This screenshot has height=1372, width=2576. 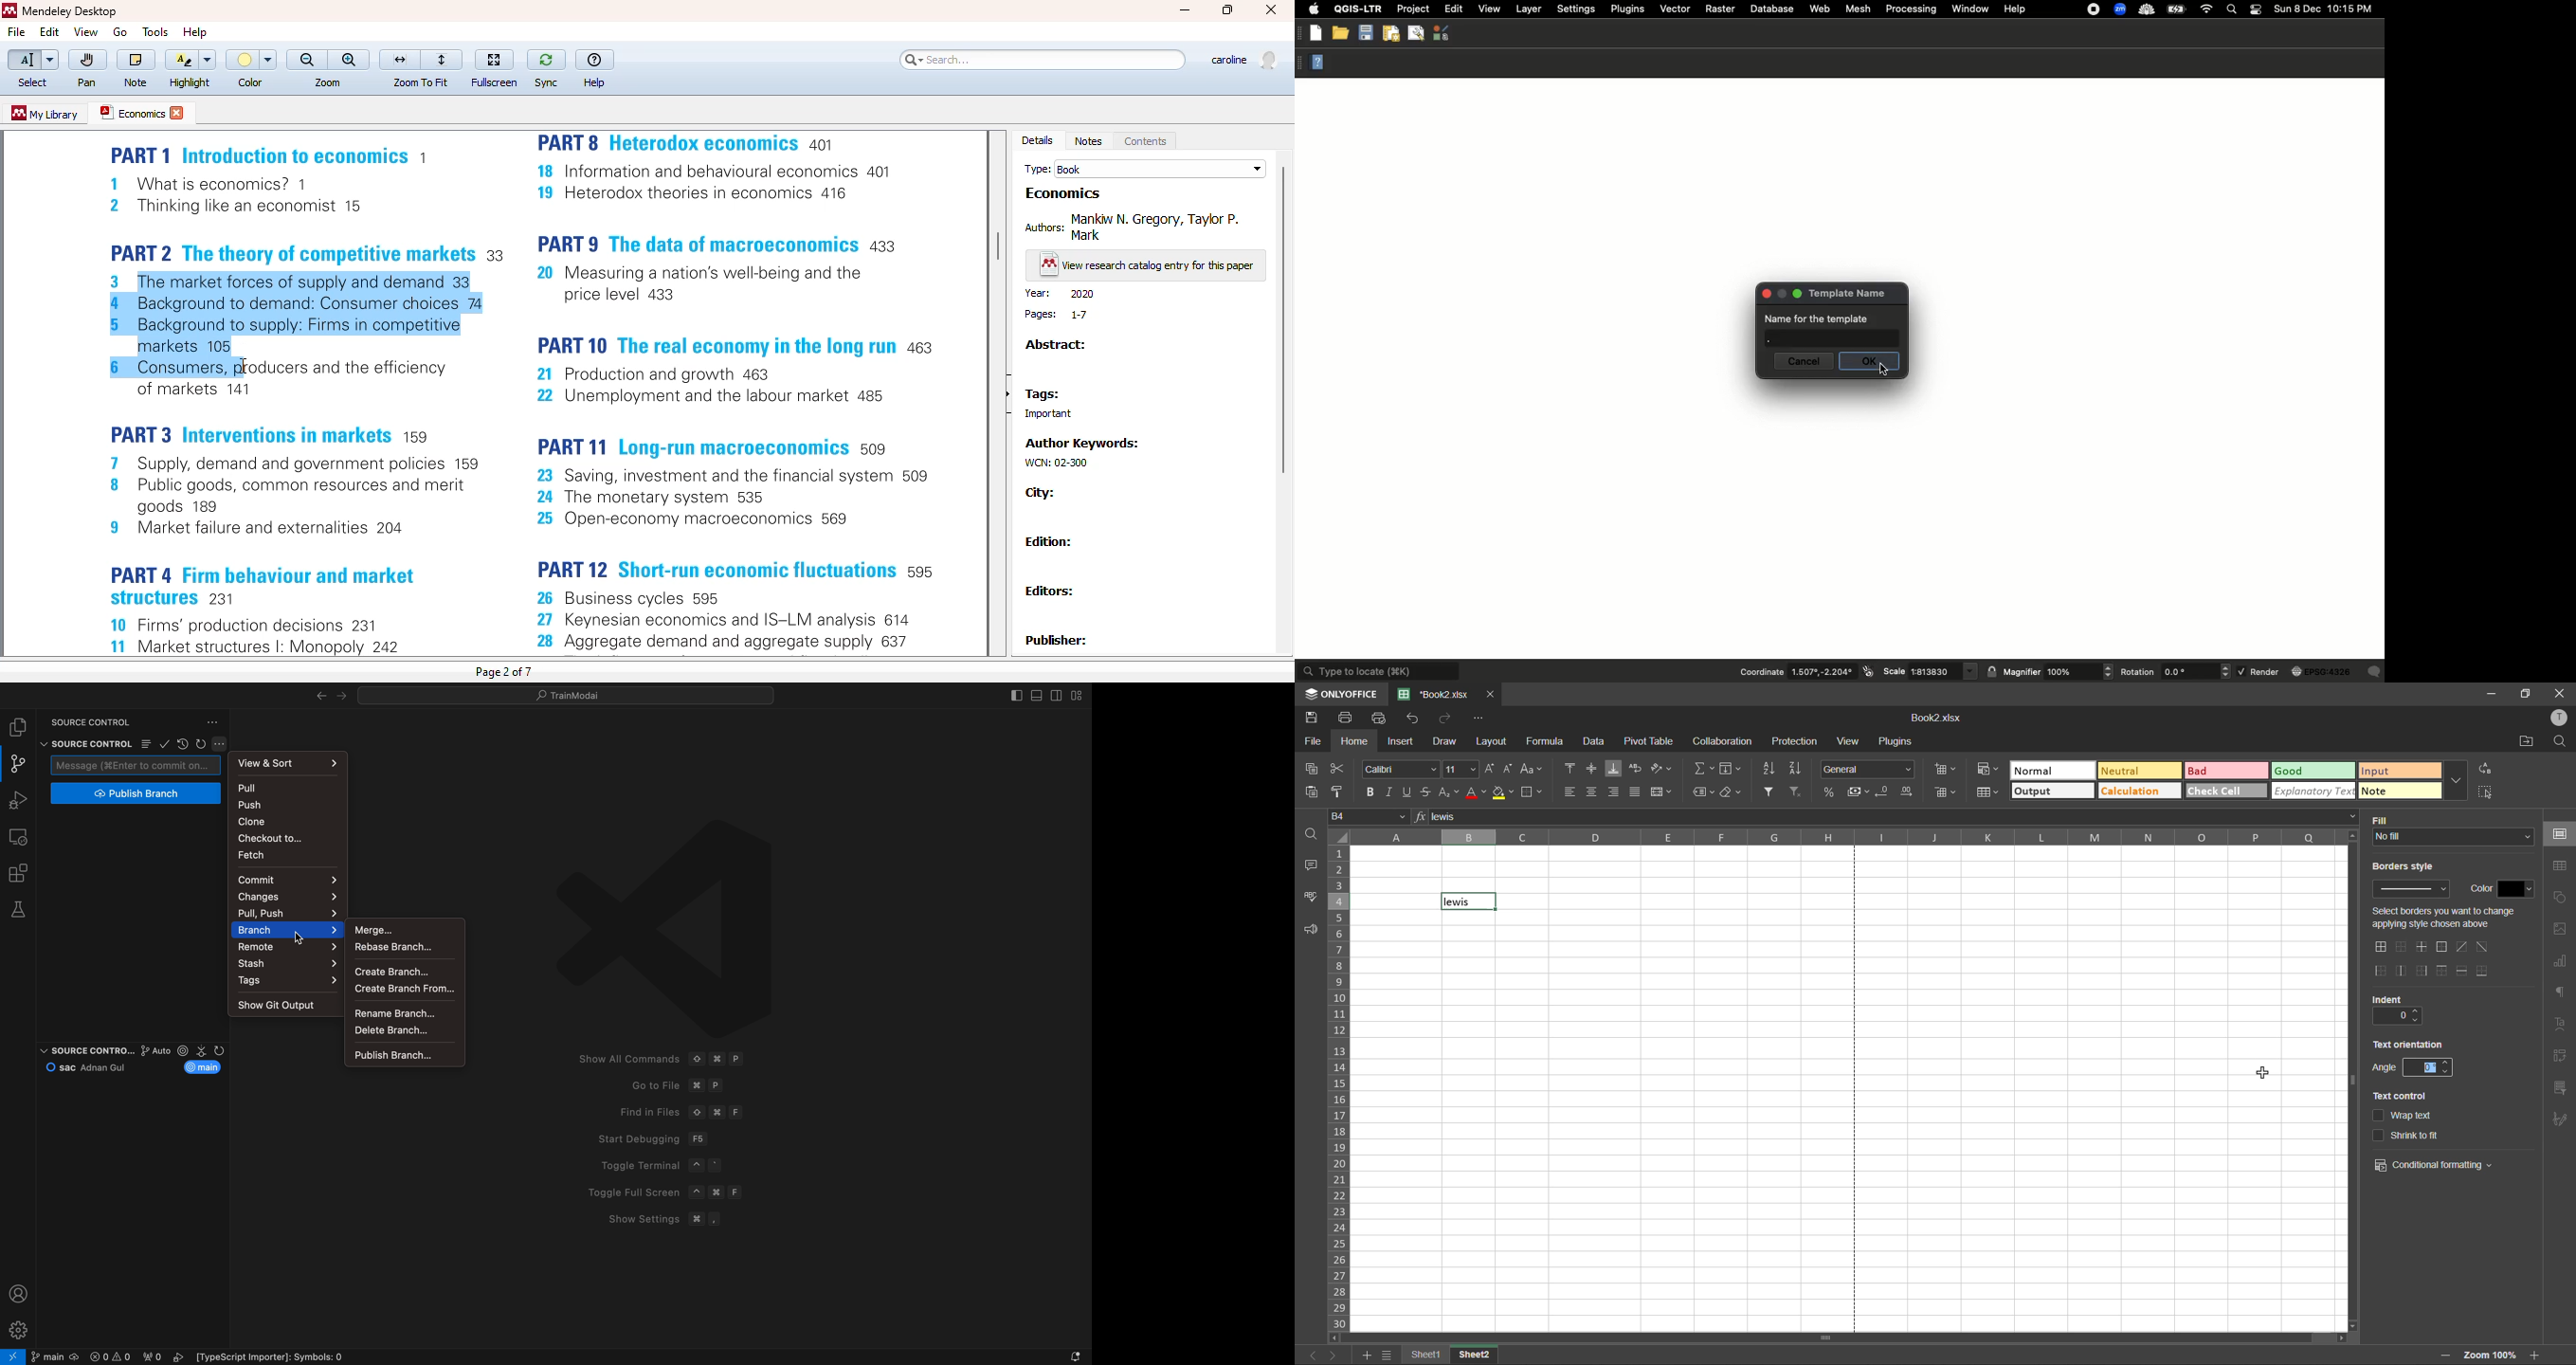 I want to click on source, so click(x=83, y=743).